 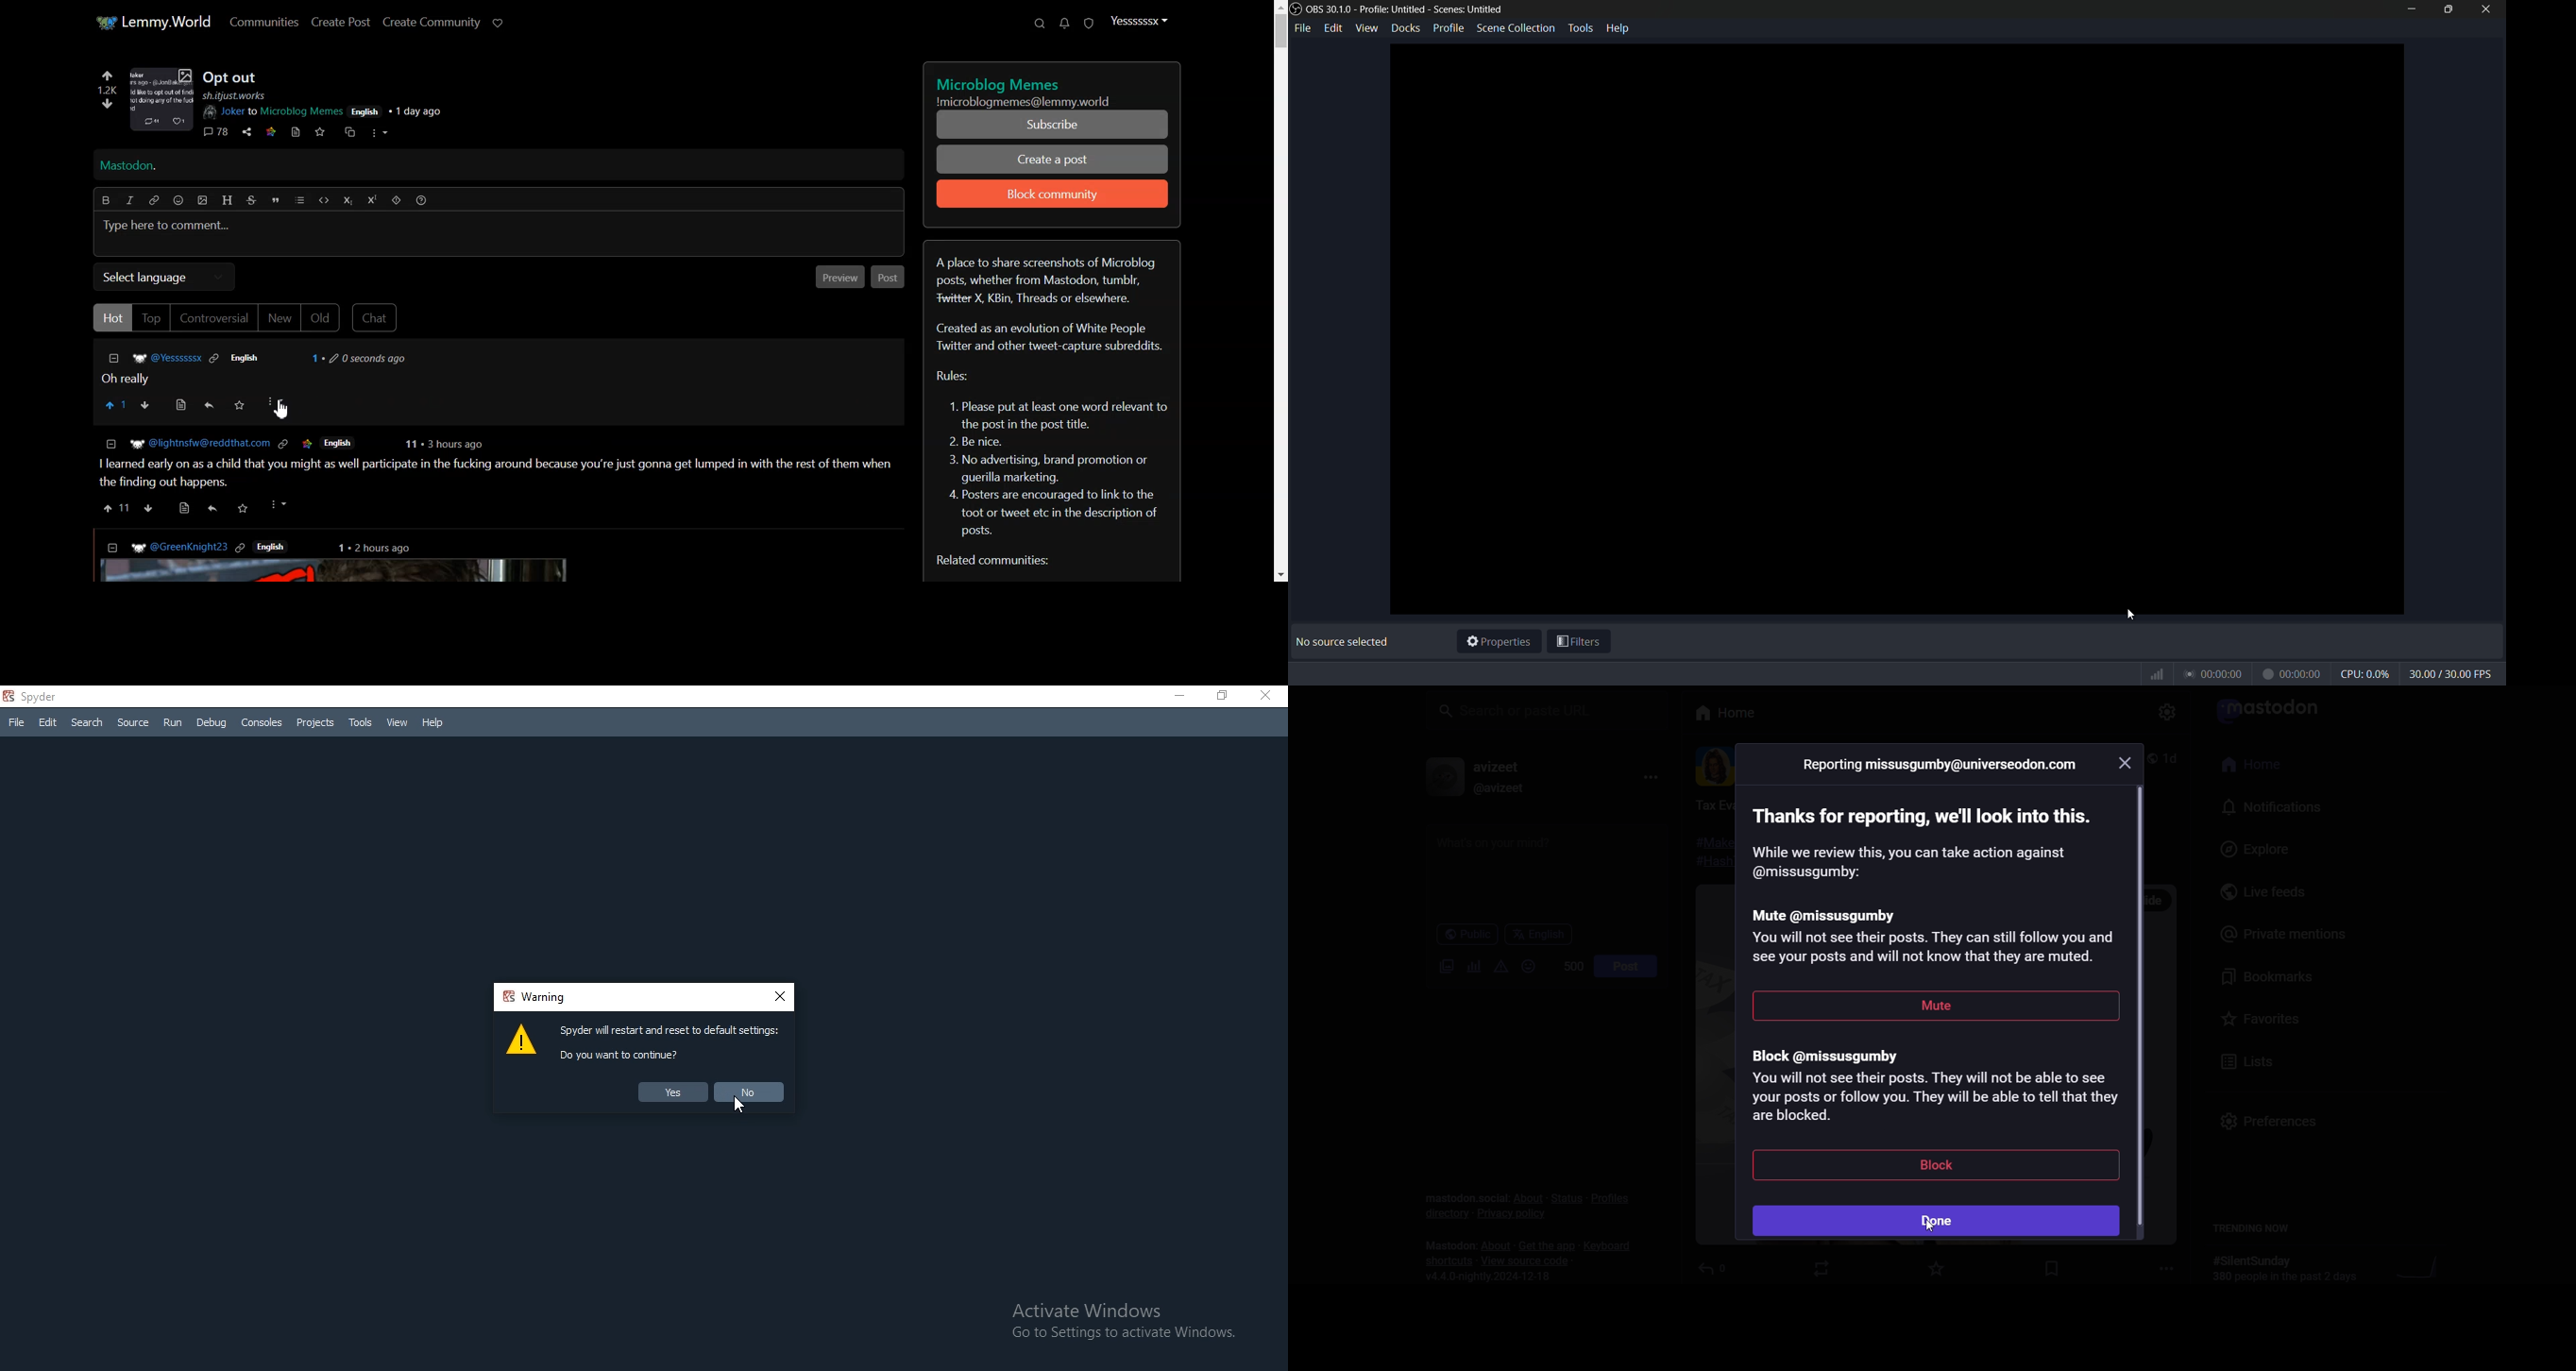 What do you see at coordinates (274, 404) in the screenshot?
I see `More` at bounding box center [274, 404].